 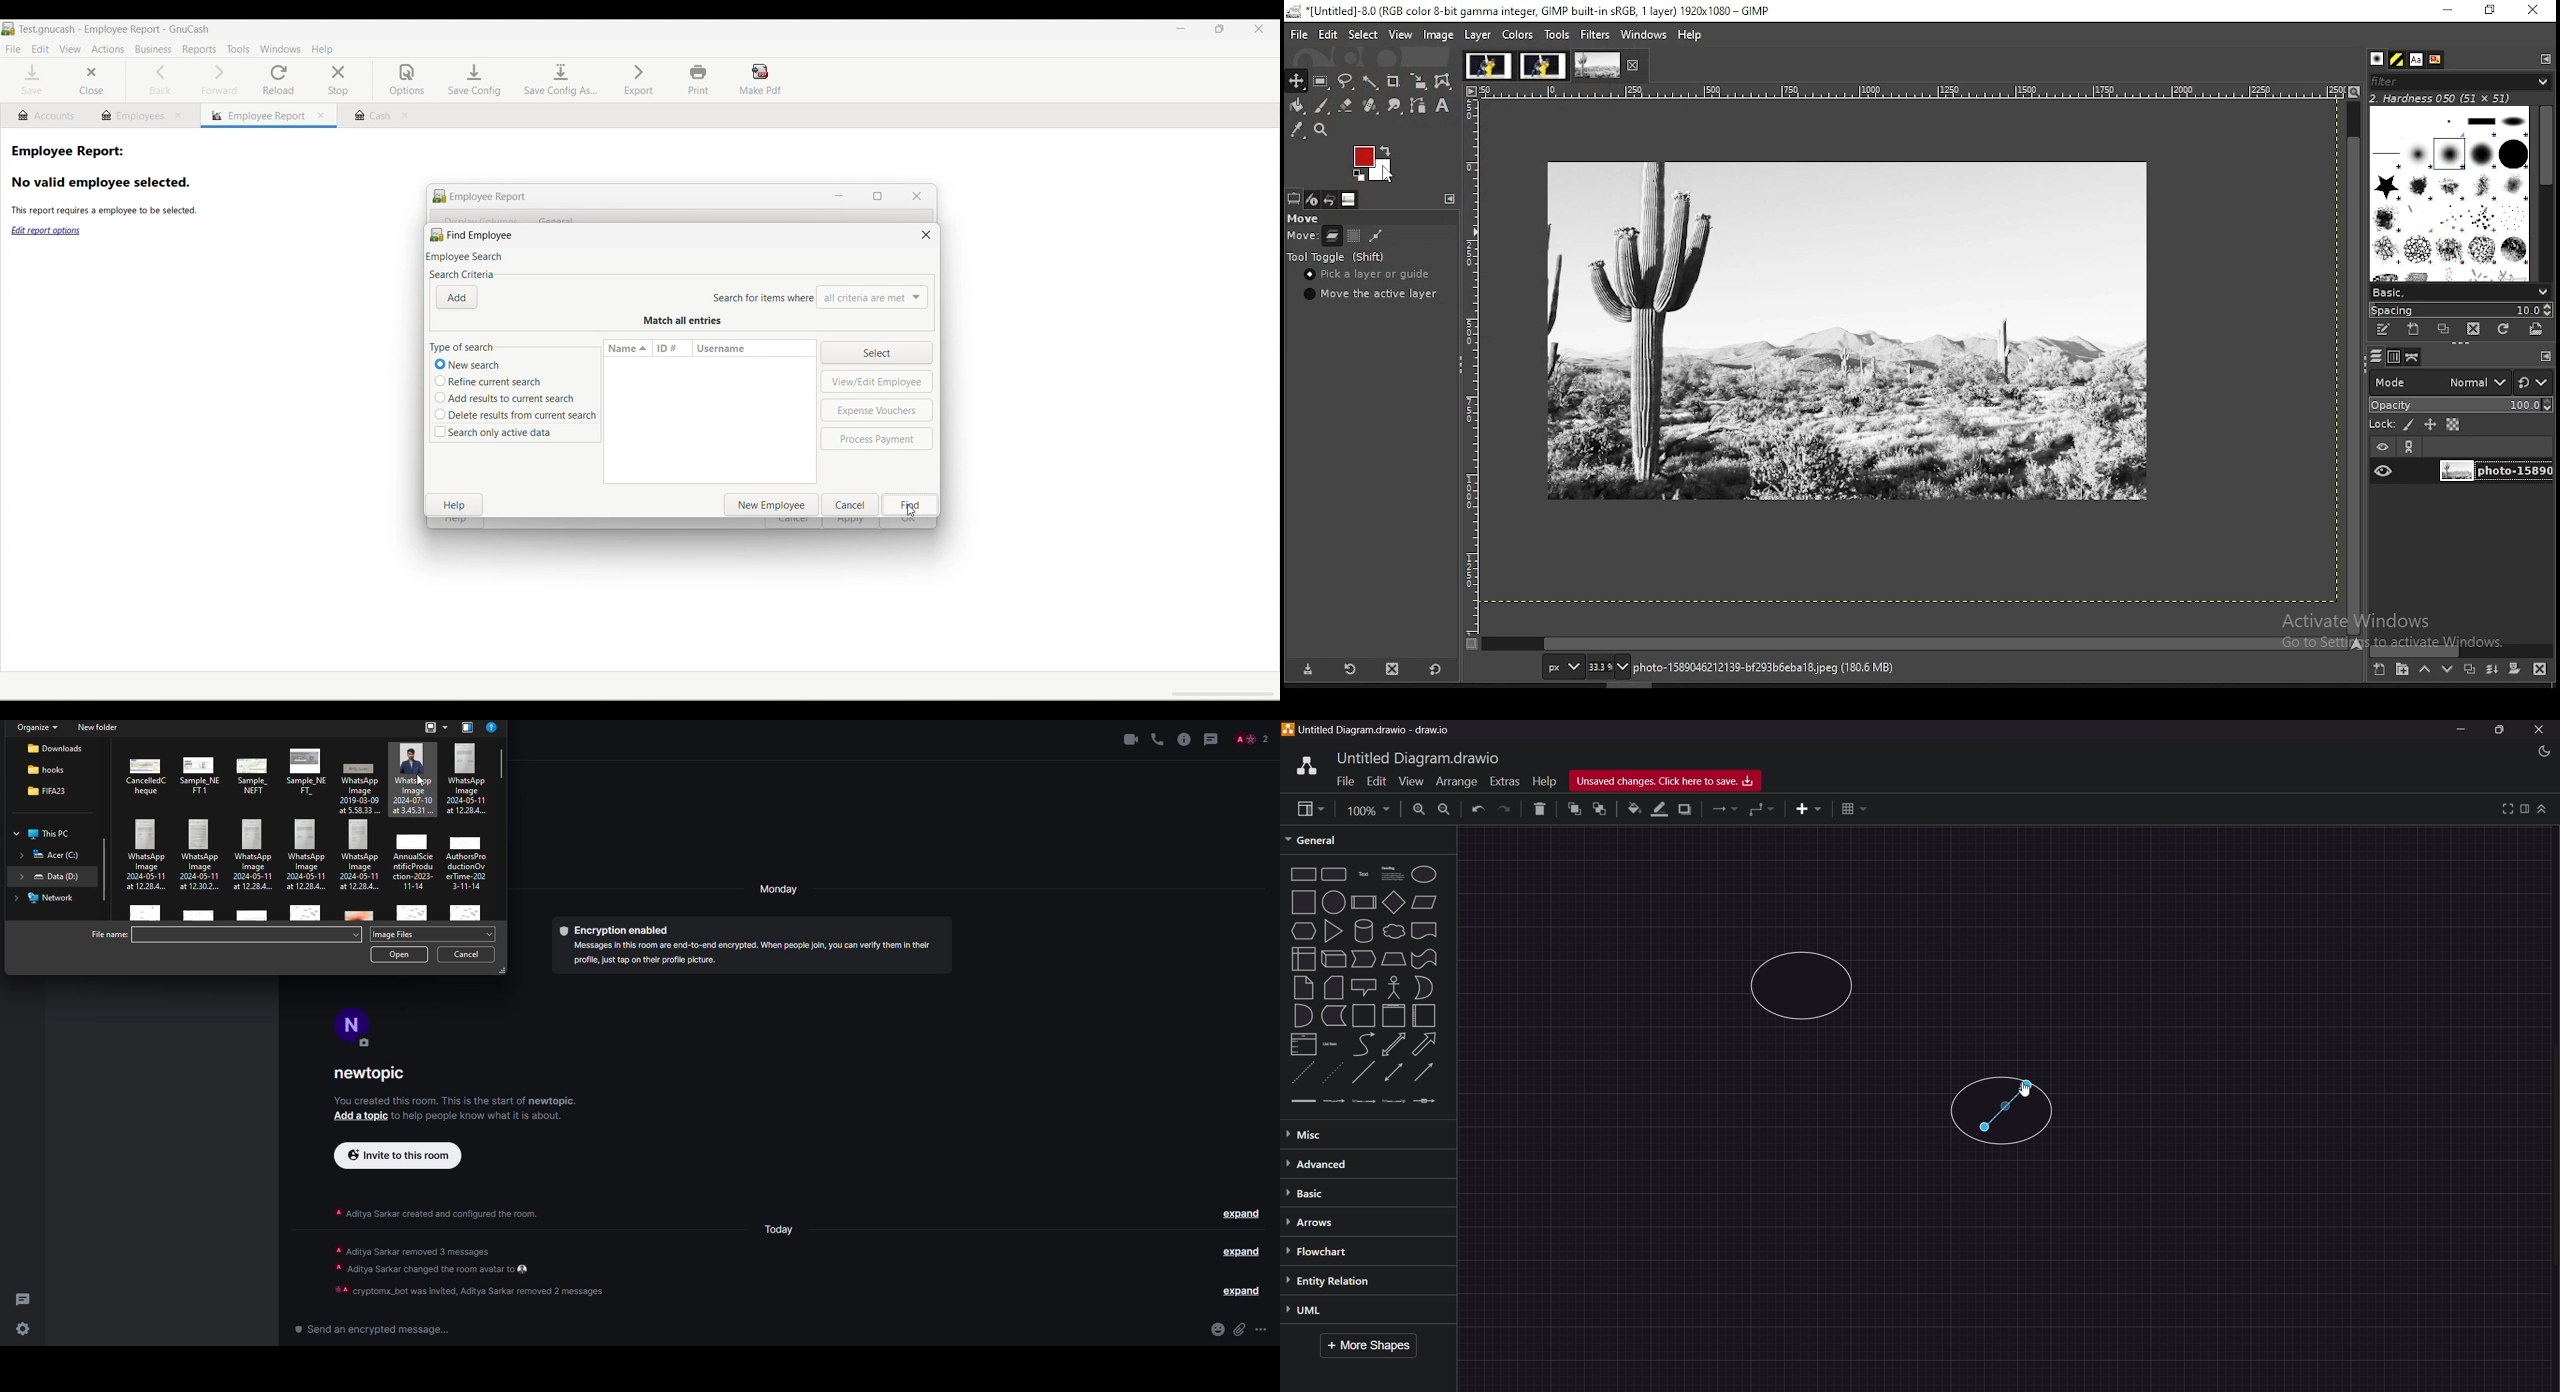 I want to click on click to select, so click(x=415, y=859).